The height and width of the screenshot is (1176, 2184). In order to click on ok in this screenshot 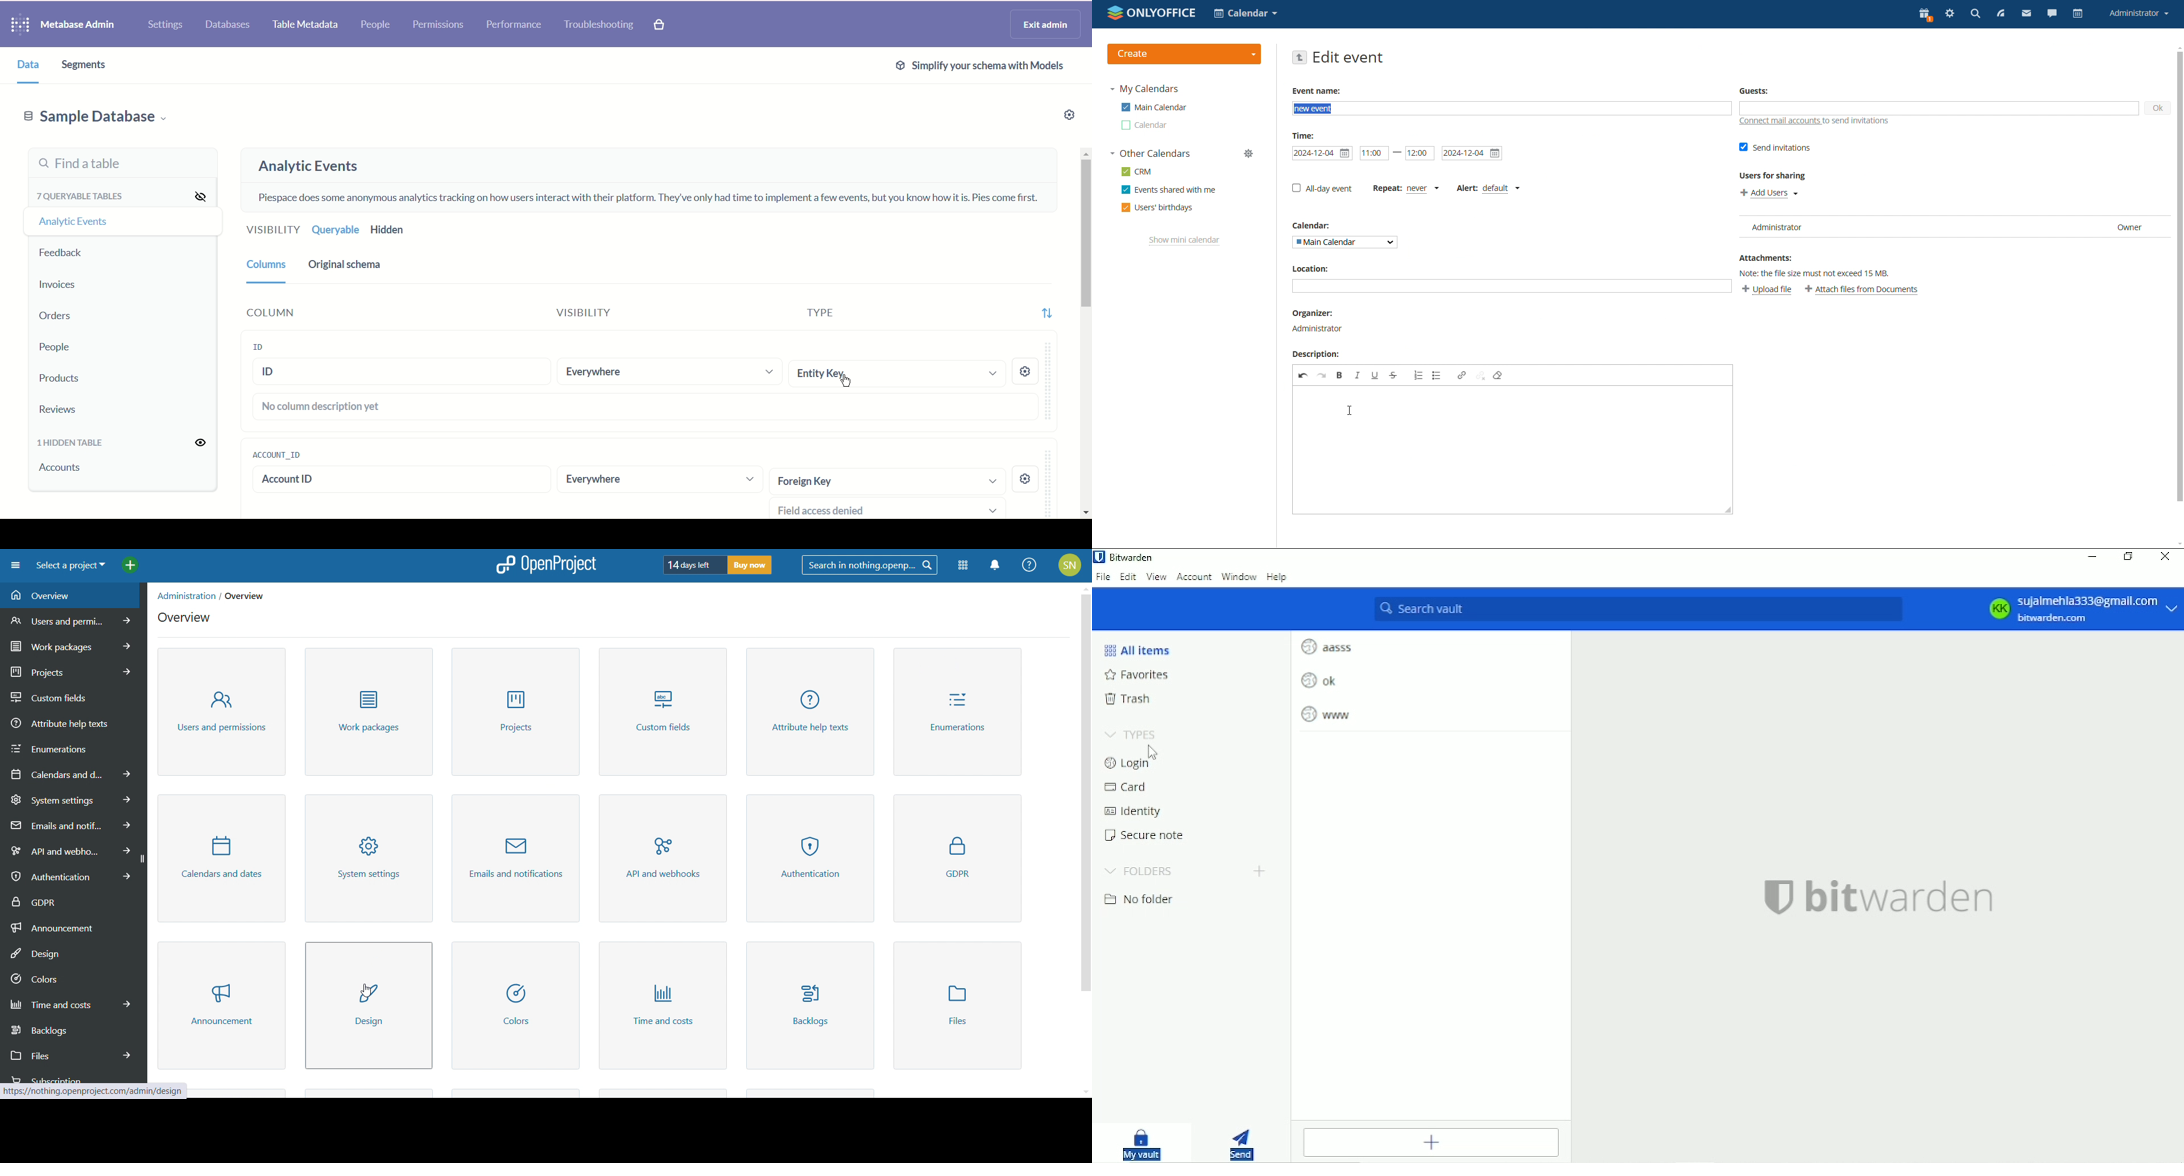, I will do `click(1319, 680)`.